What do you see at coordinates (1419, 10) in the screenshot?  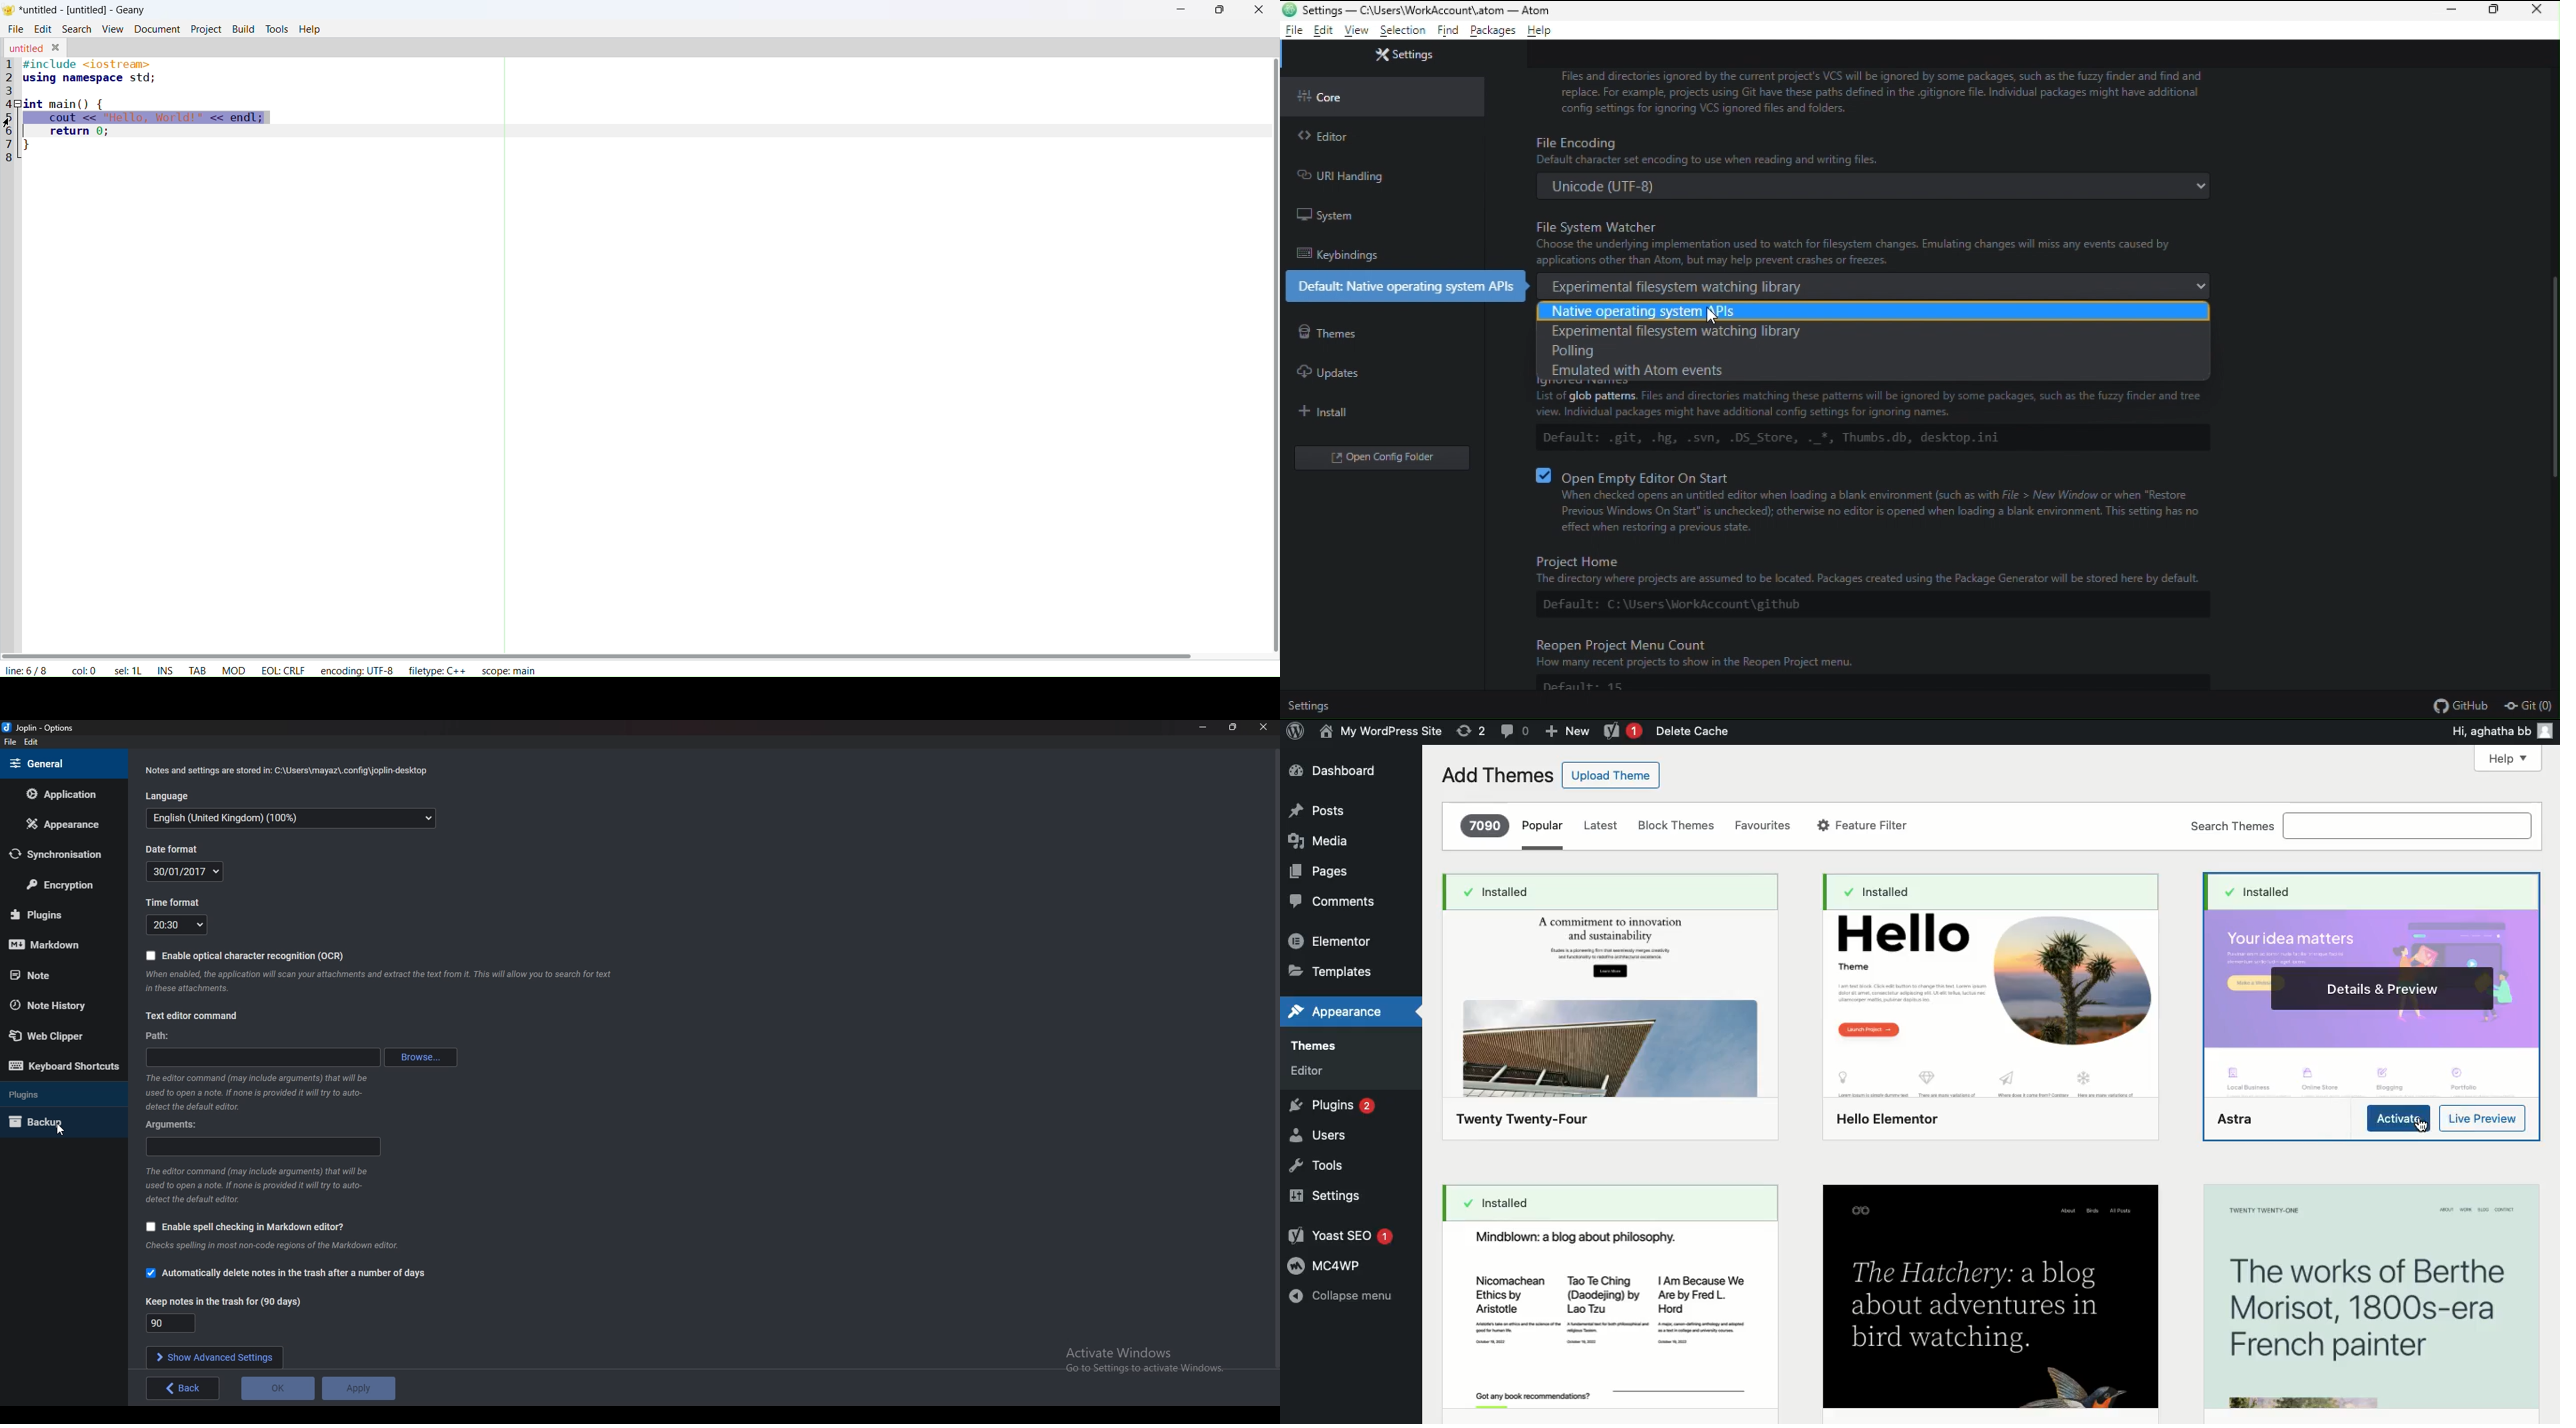 I see `file name and file path` at bounding box center [1419, 10].